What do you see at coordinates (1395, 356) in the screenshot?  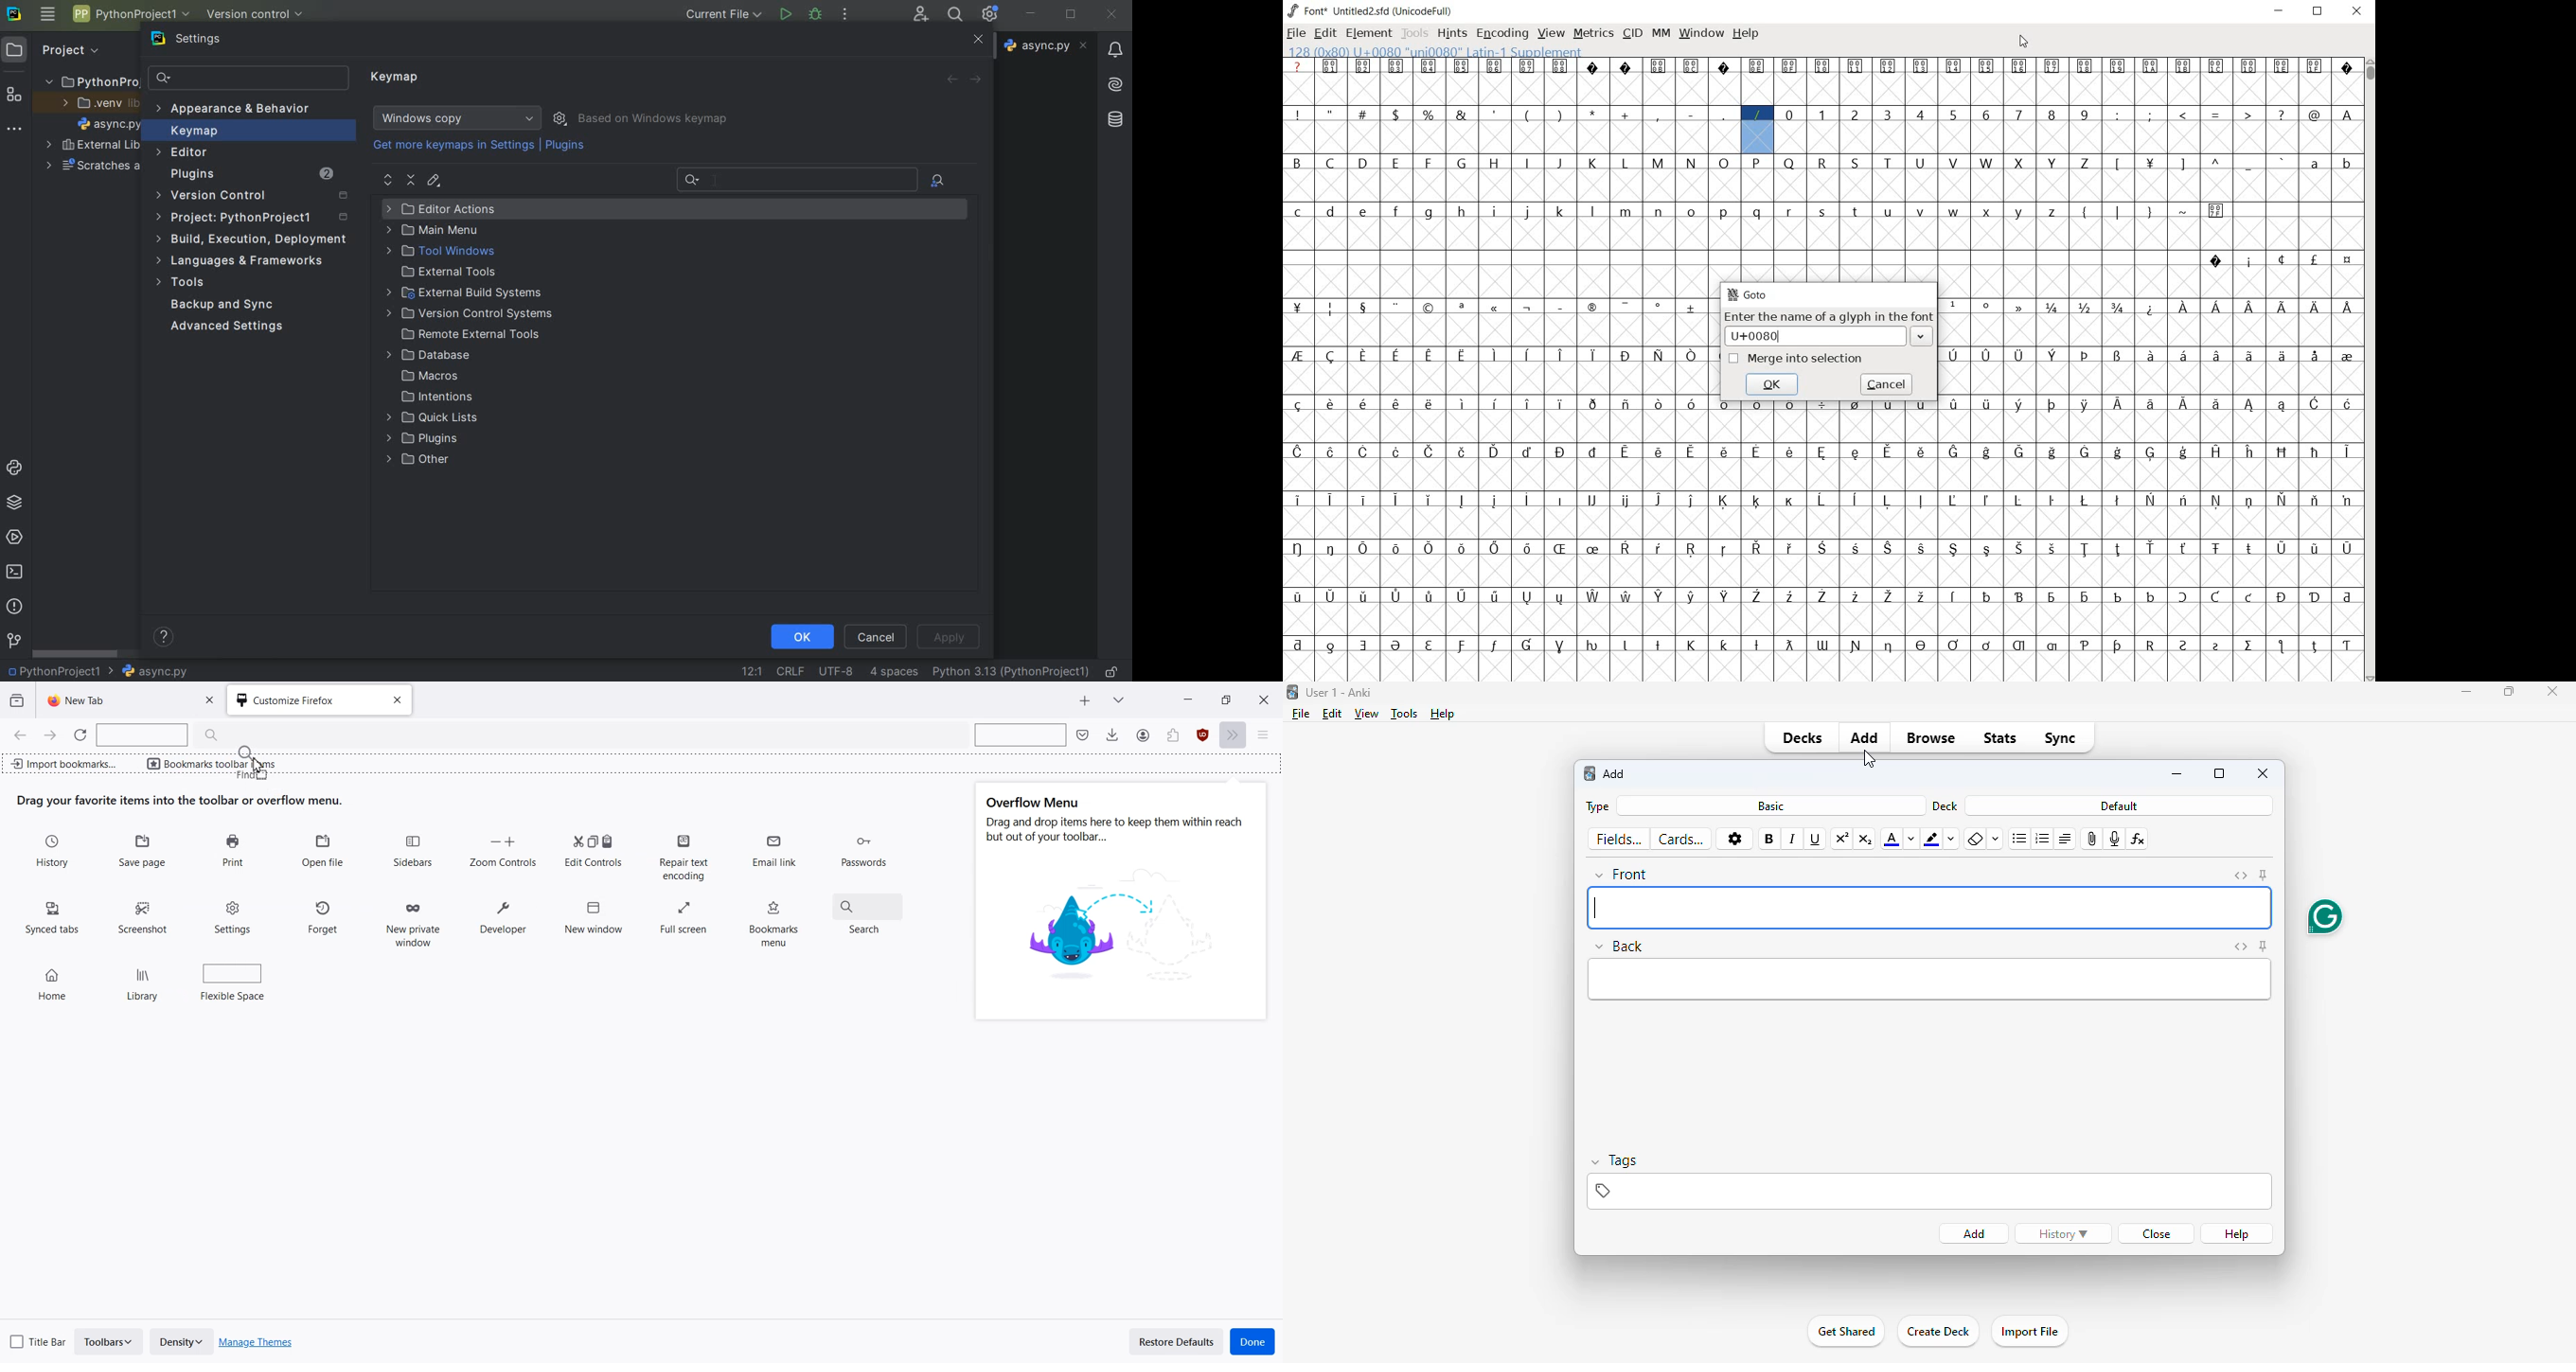 I see `glyph` at bounding box center [1395, 356].